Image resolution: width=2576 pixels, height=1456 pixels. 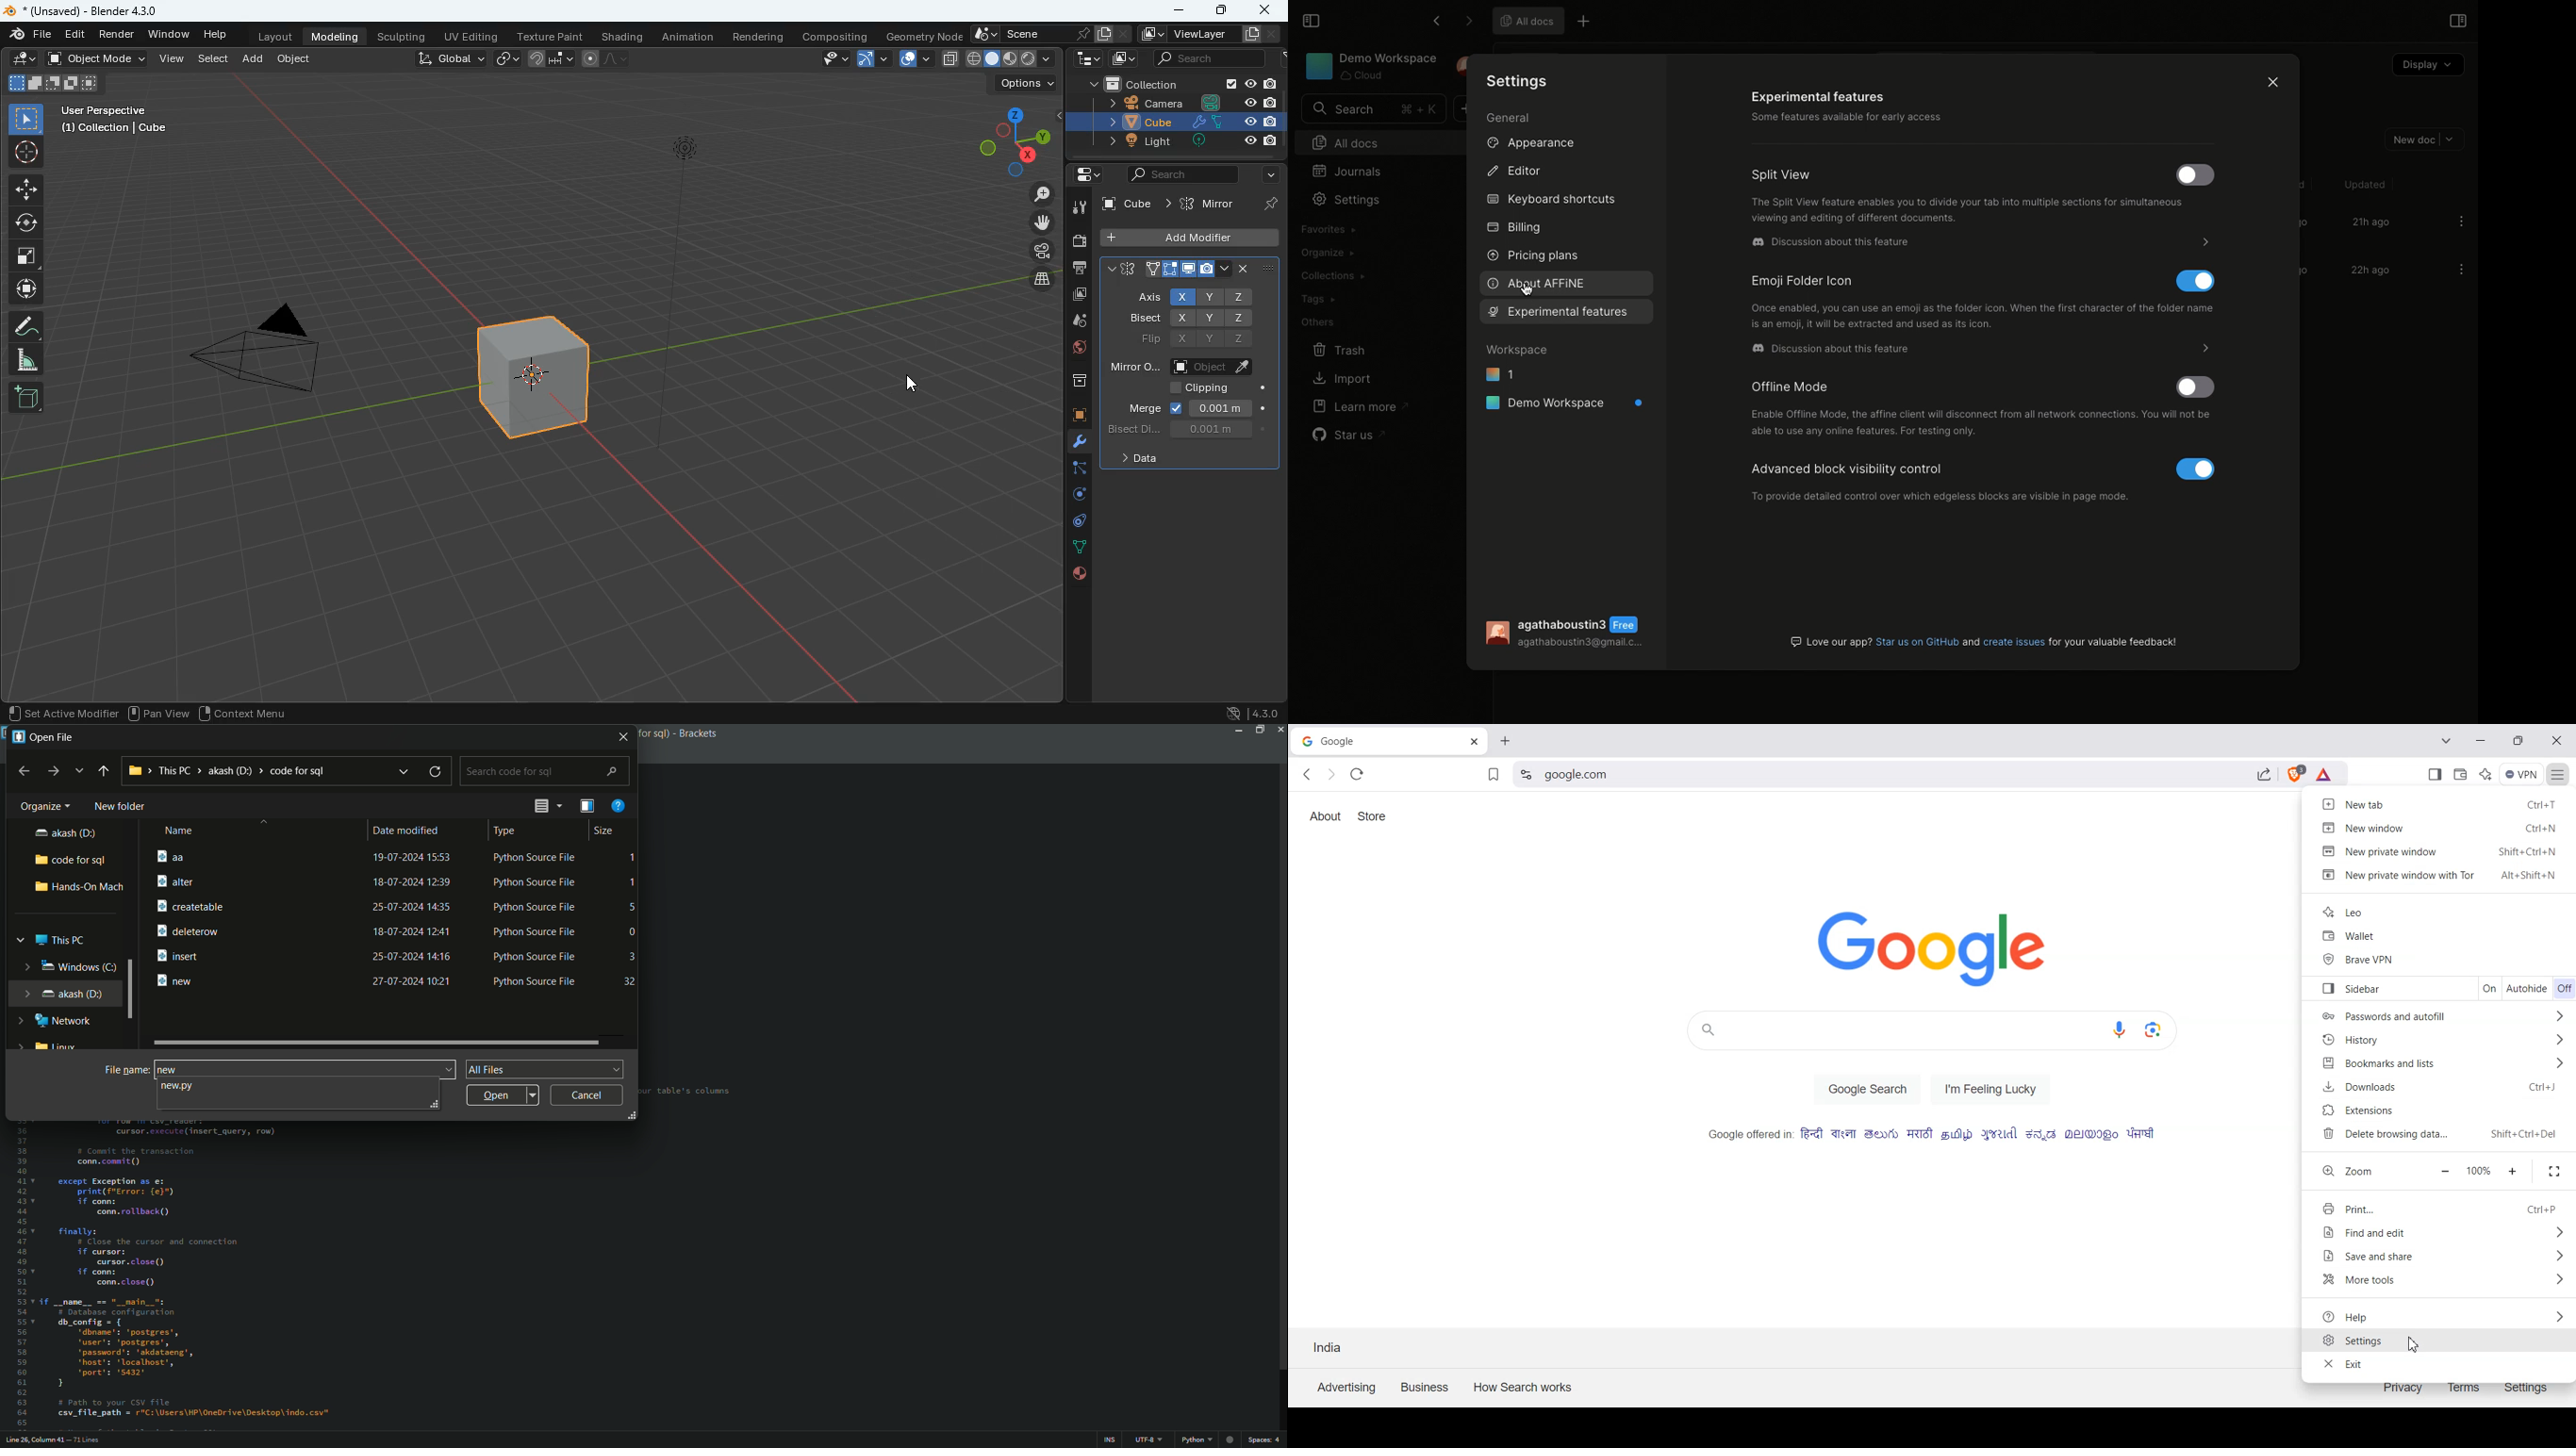 I want to click on edit, so click(x=19, y=58).